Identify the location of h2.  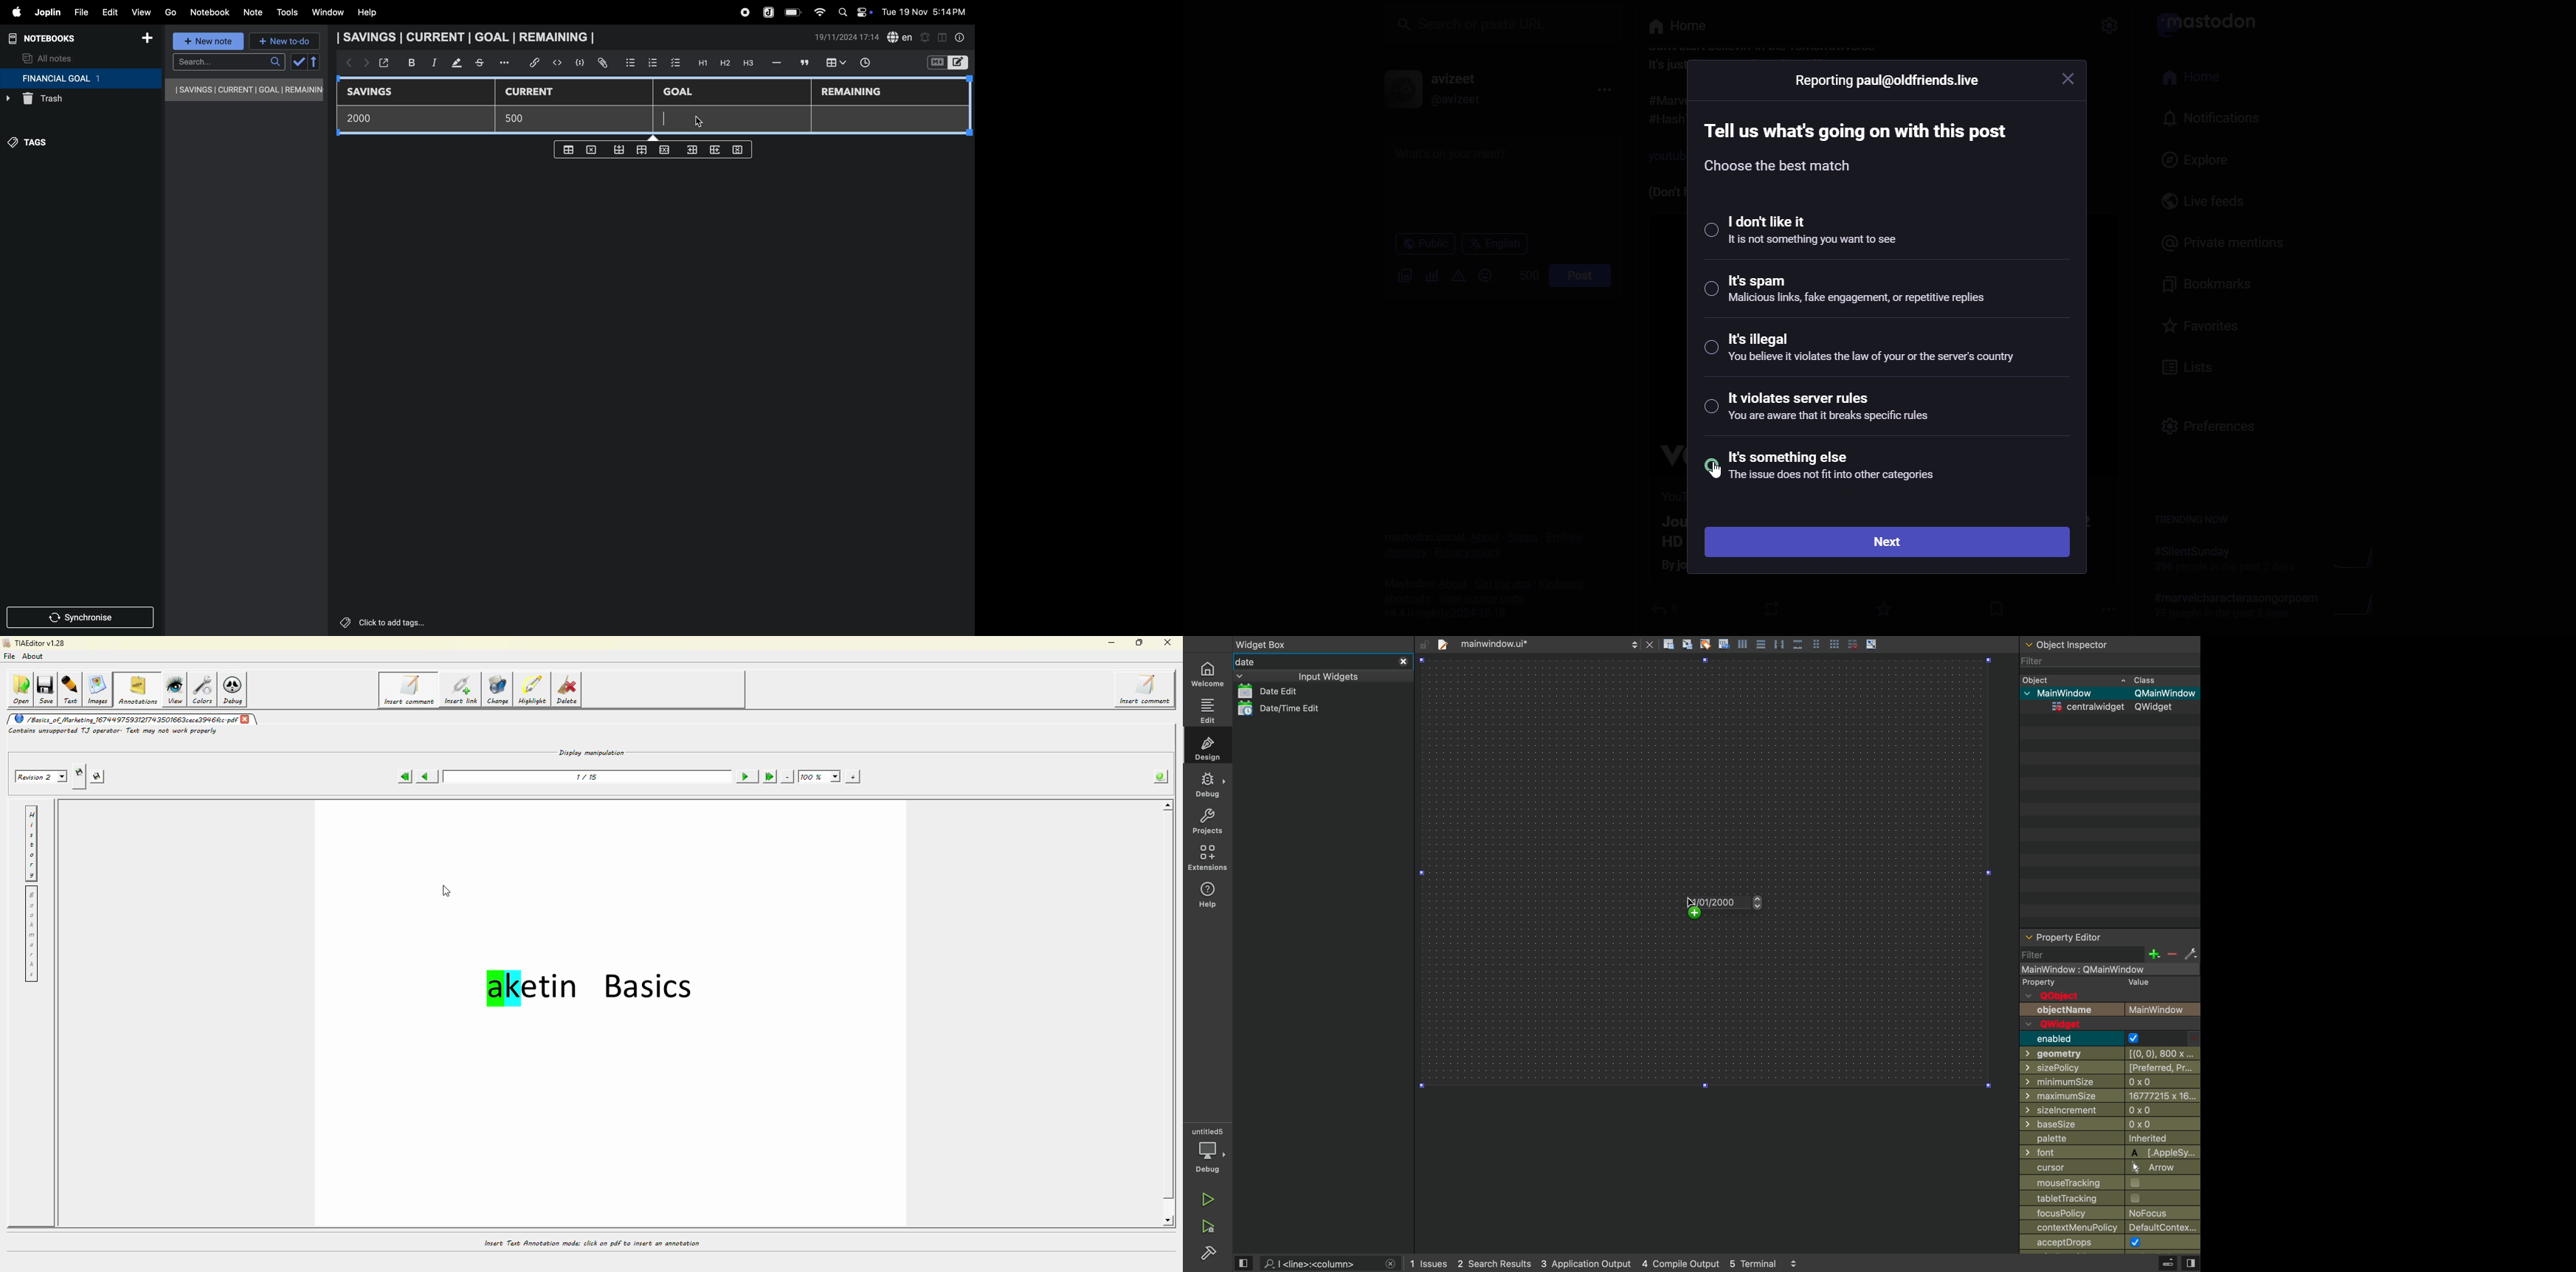
(725, 63).